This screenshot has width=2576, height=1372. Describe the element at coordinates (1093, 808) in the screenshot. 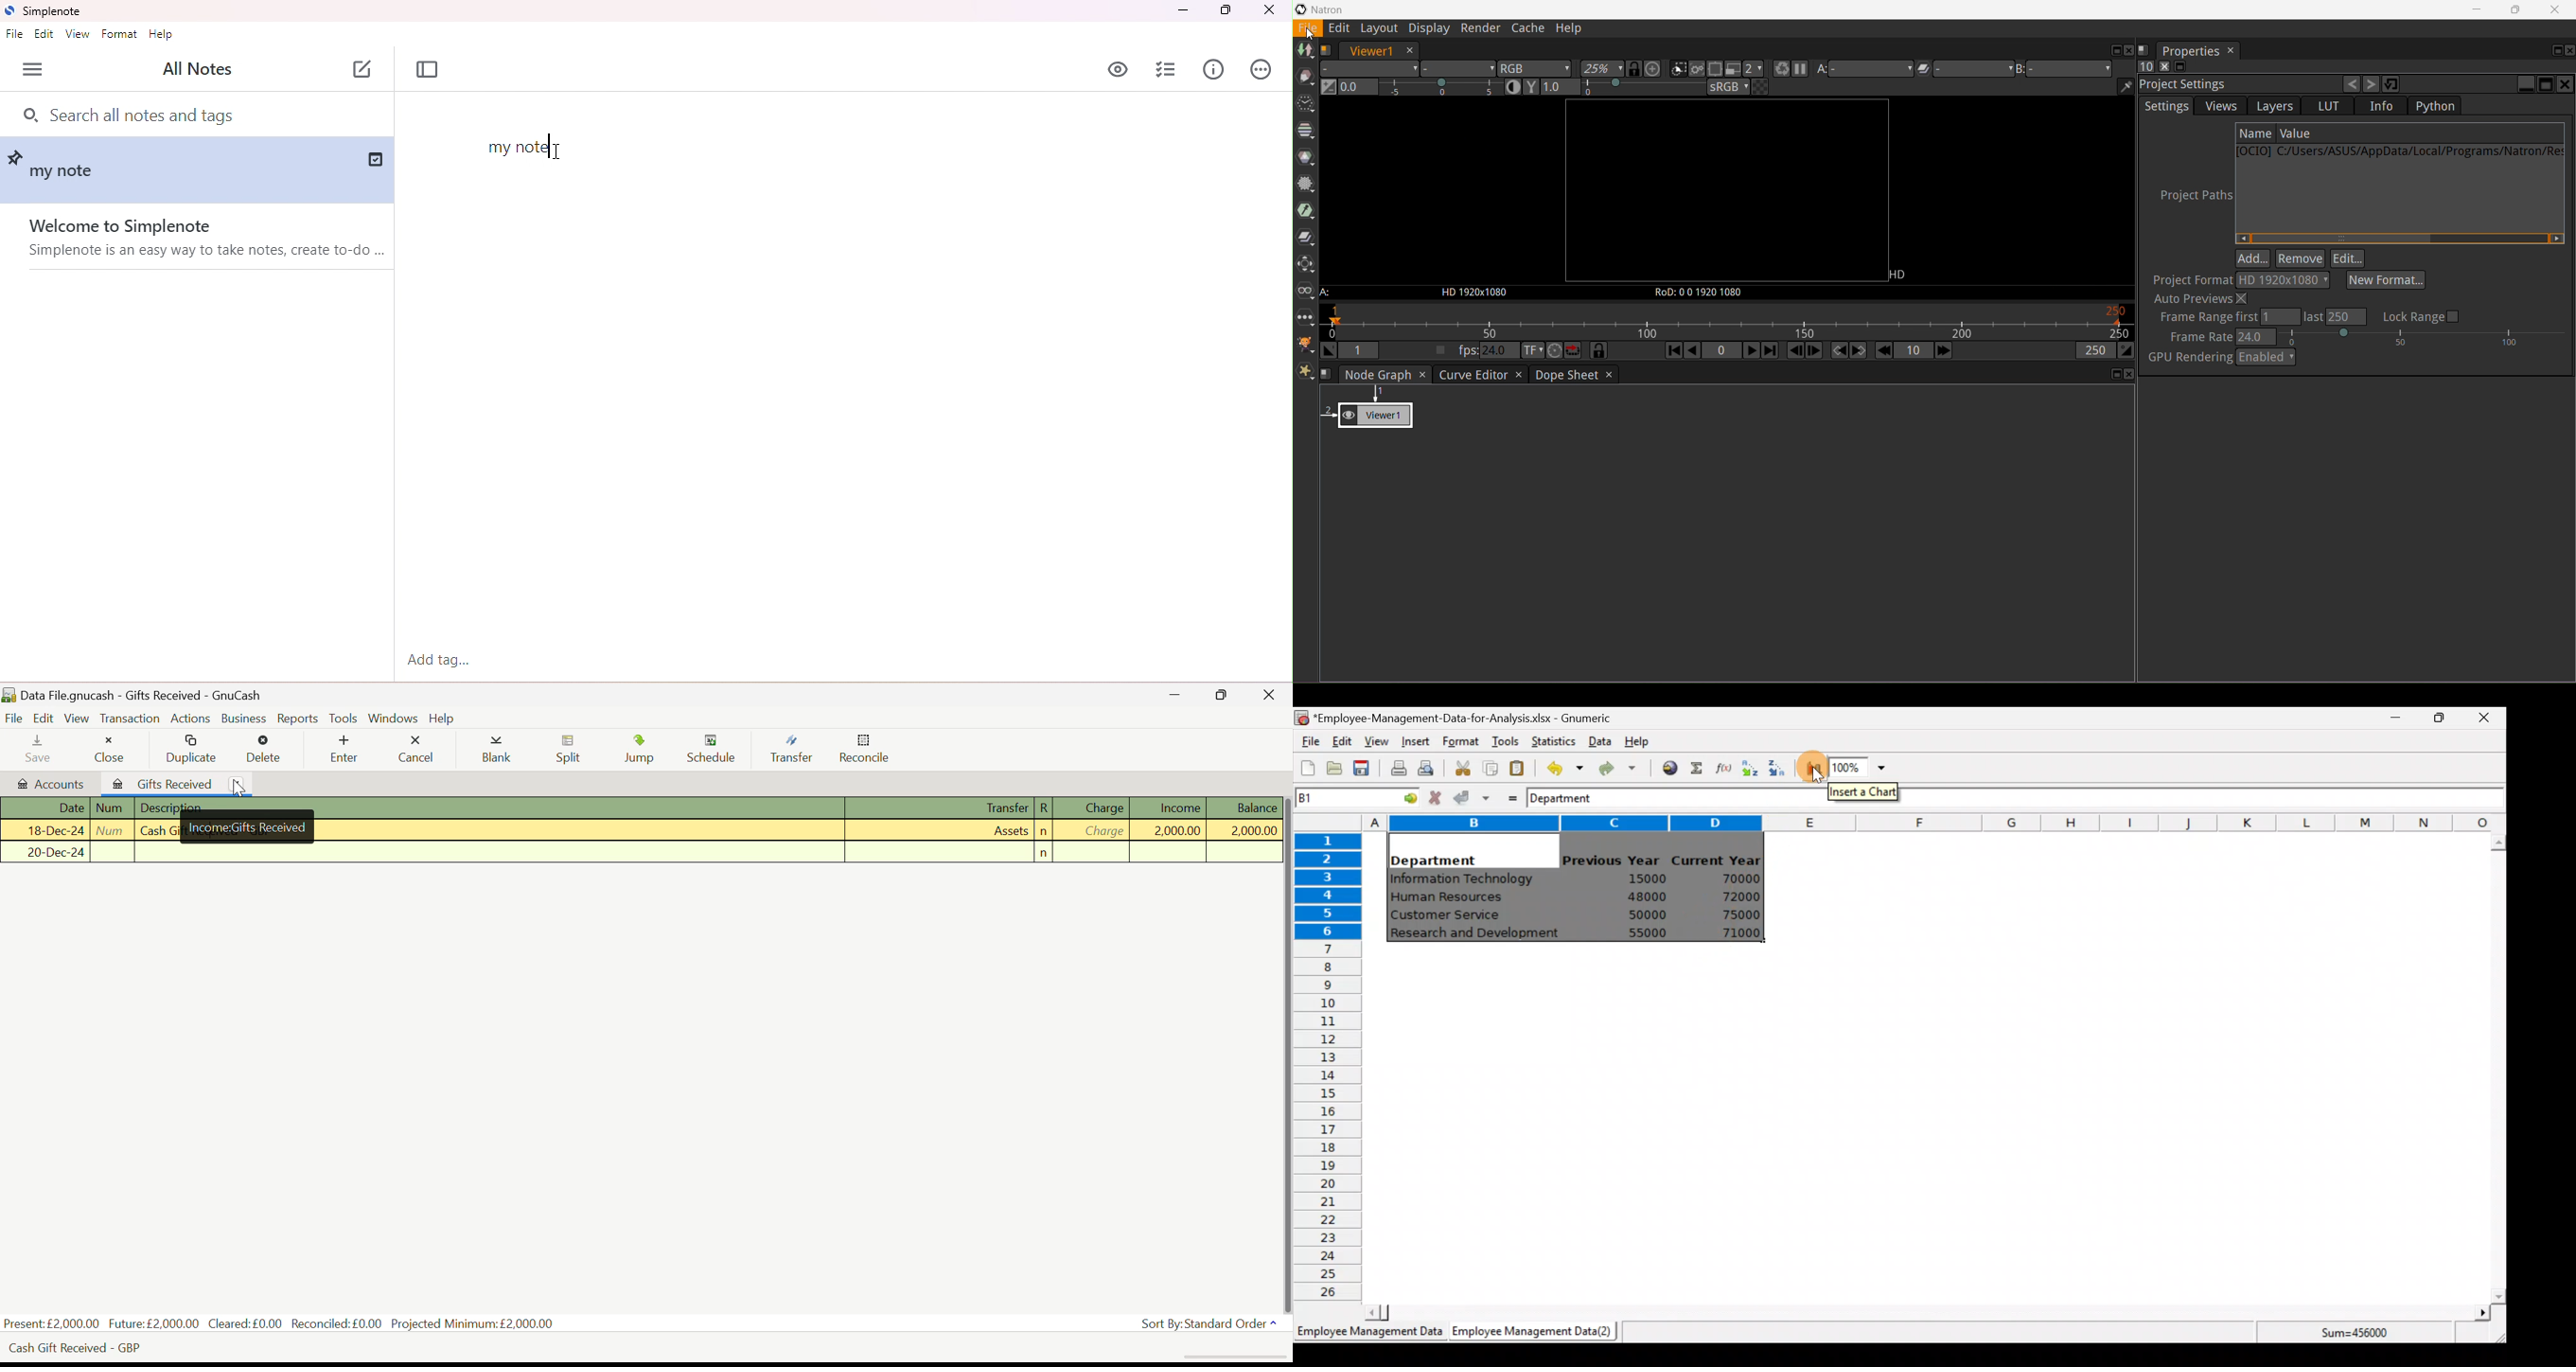

I see `Charge` at that location.